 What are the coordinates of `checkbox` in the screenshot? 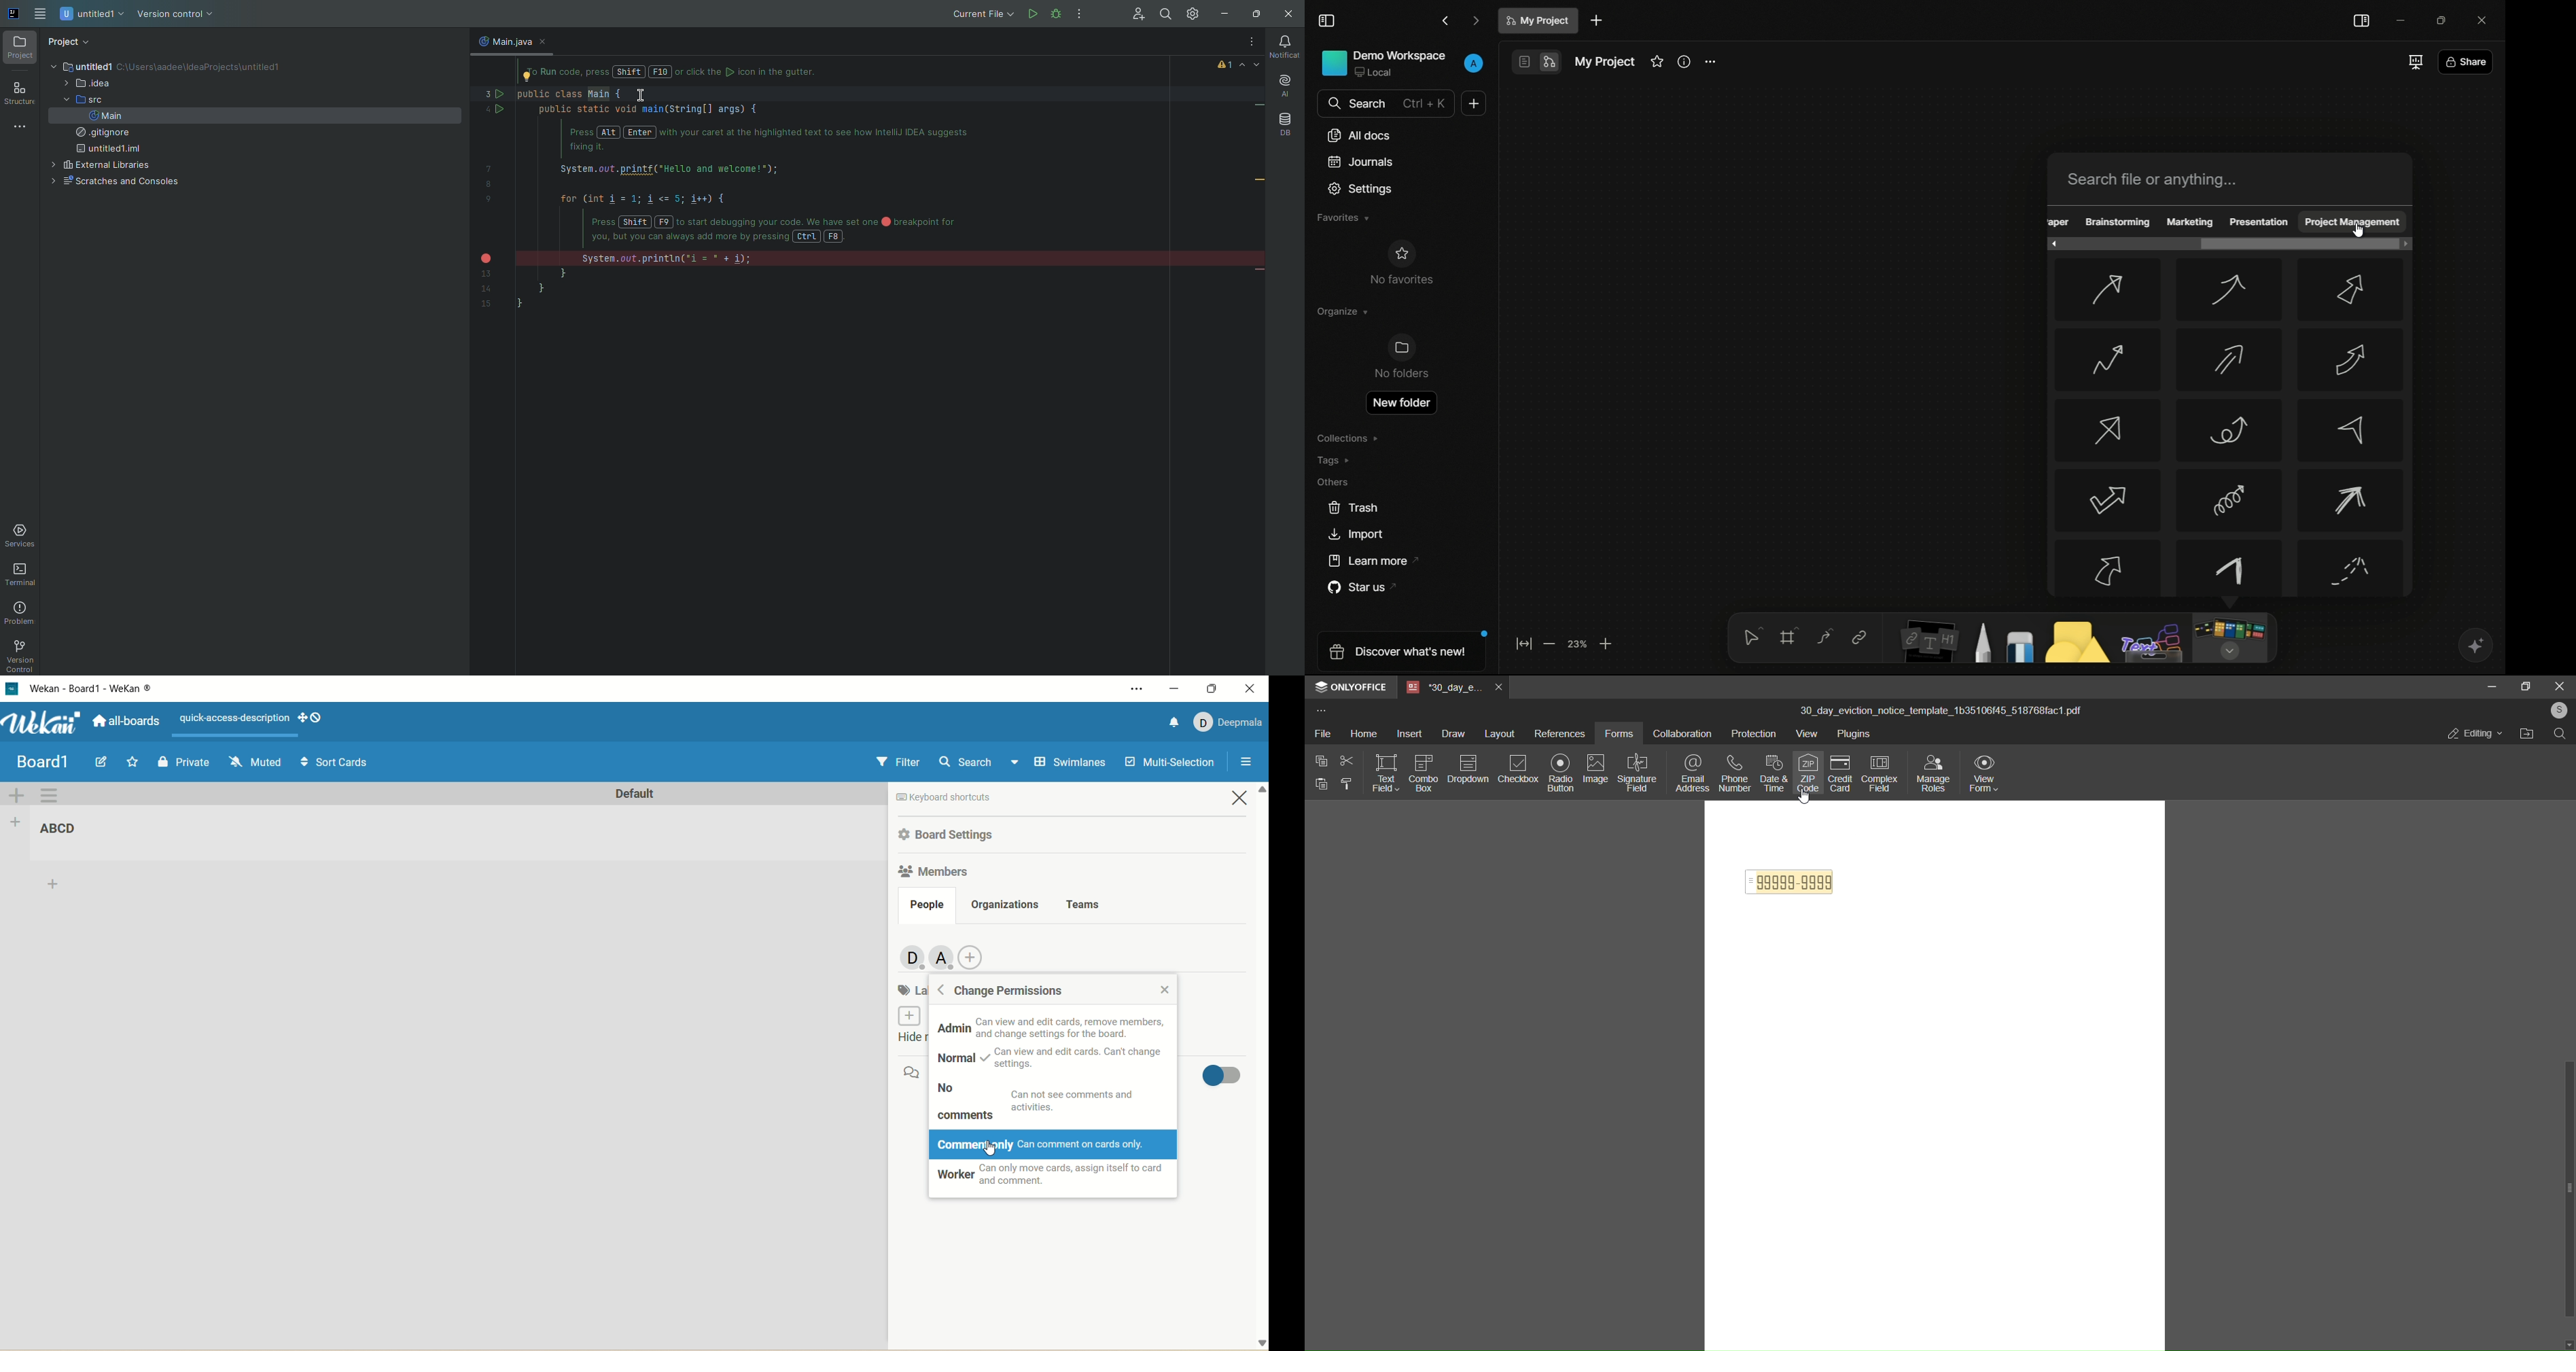 It's located at (1519, 768).